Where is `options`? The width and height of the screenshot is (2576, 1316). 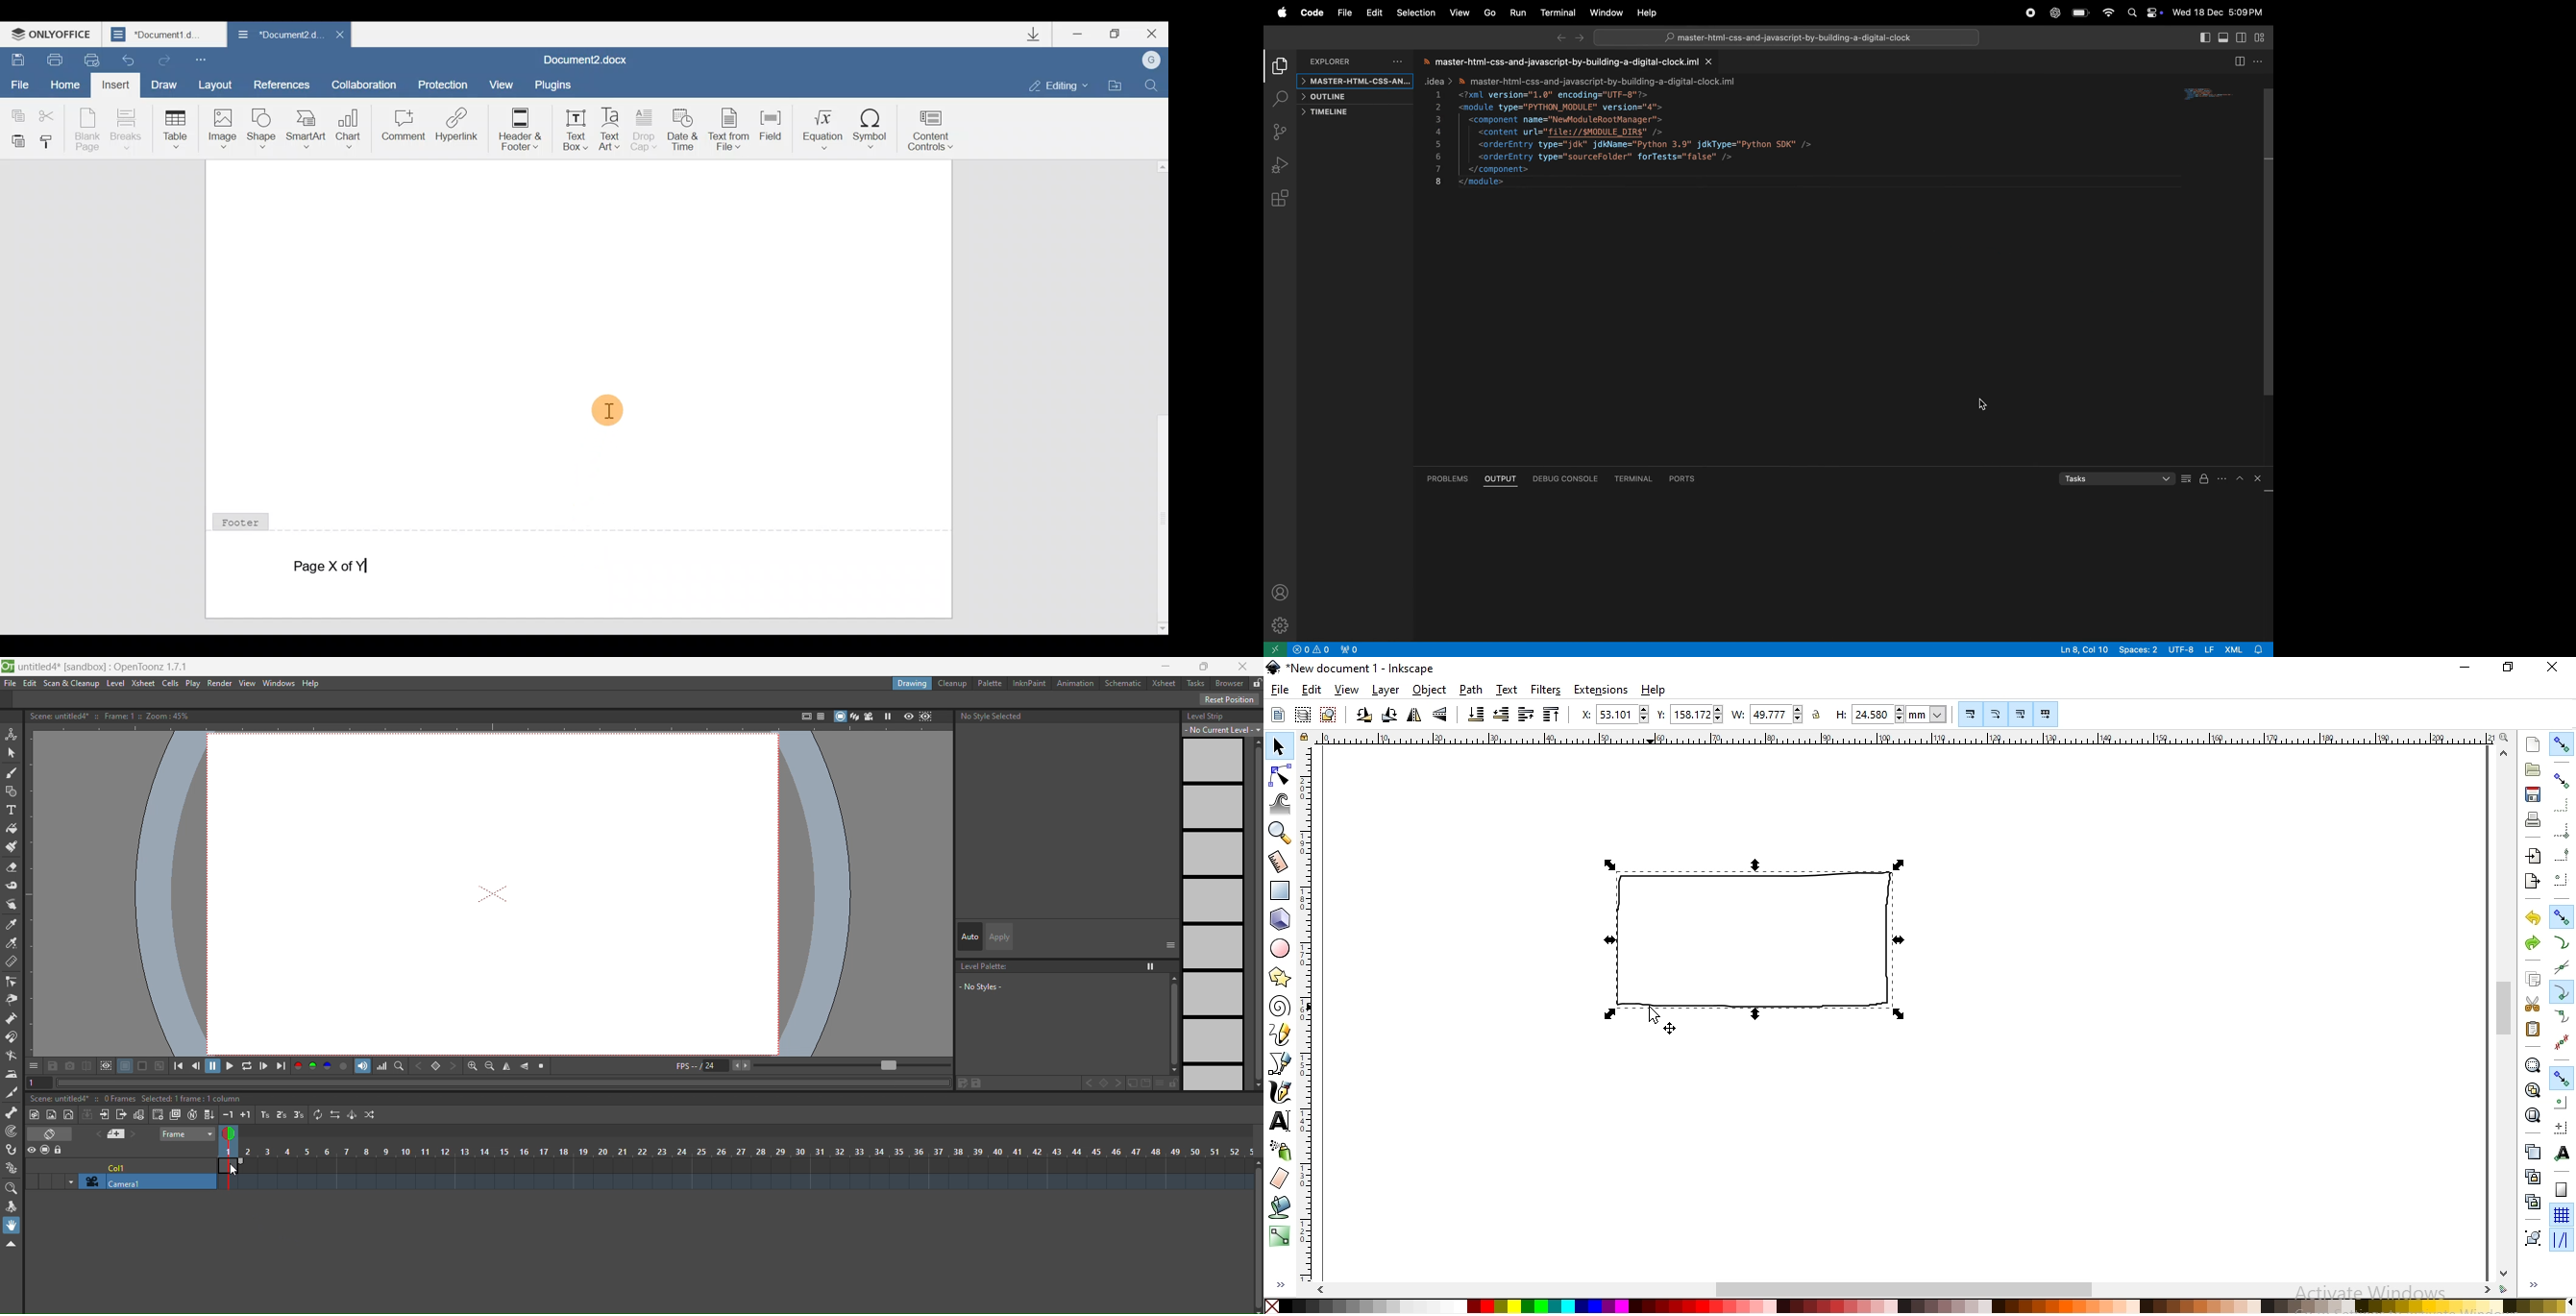 options is located at coordinates (2230, 478).